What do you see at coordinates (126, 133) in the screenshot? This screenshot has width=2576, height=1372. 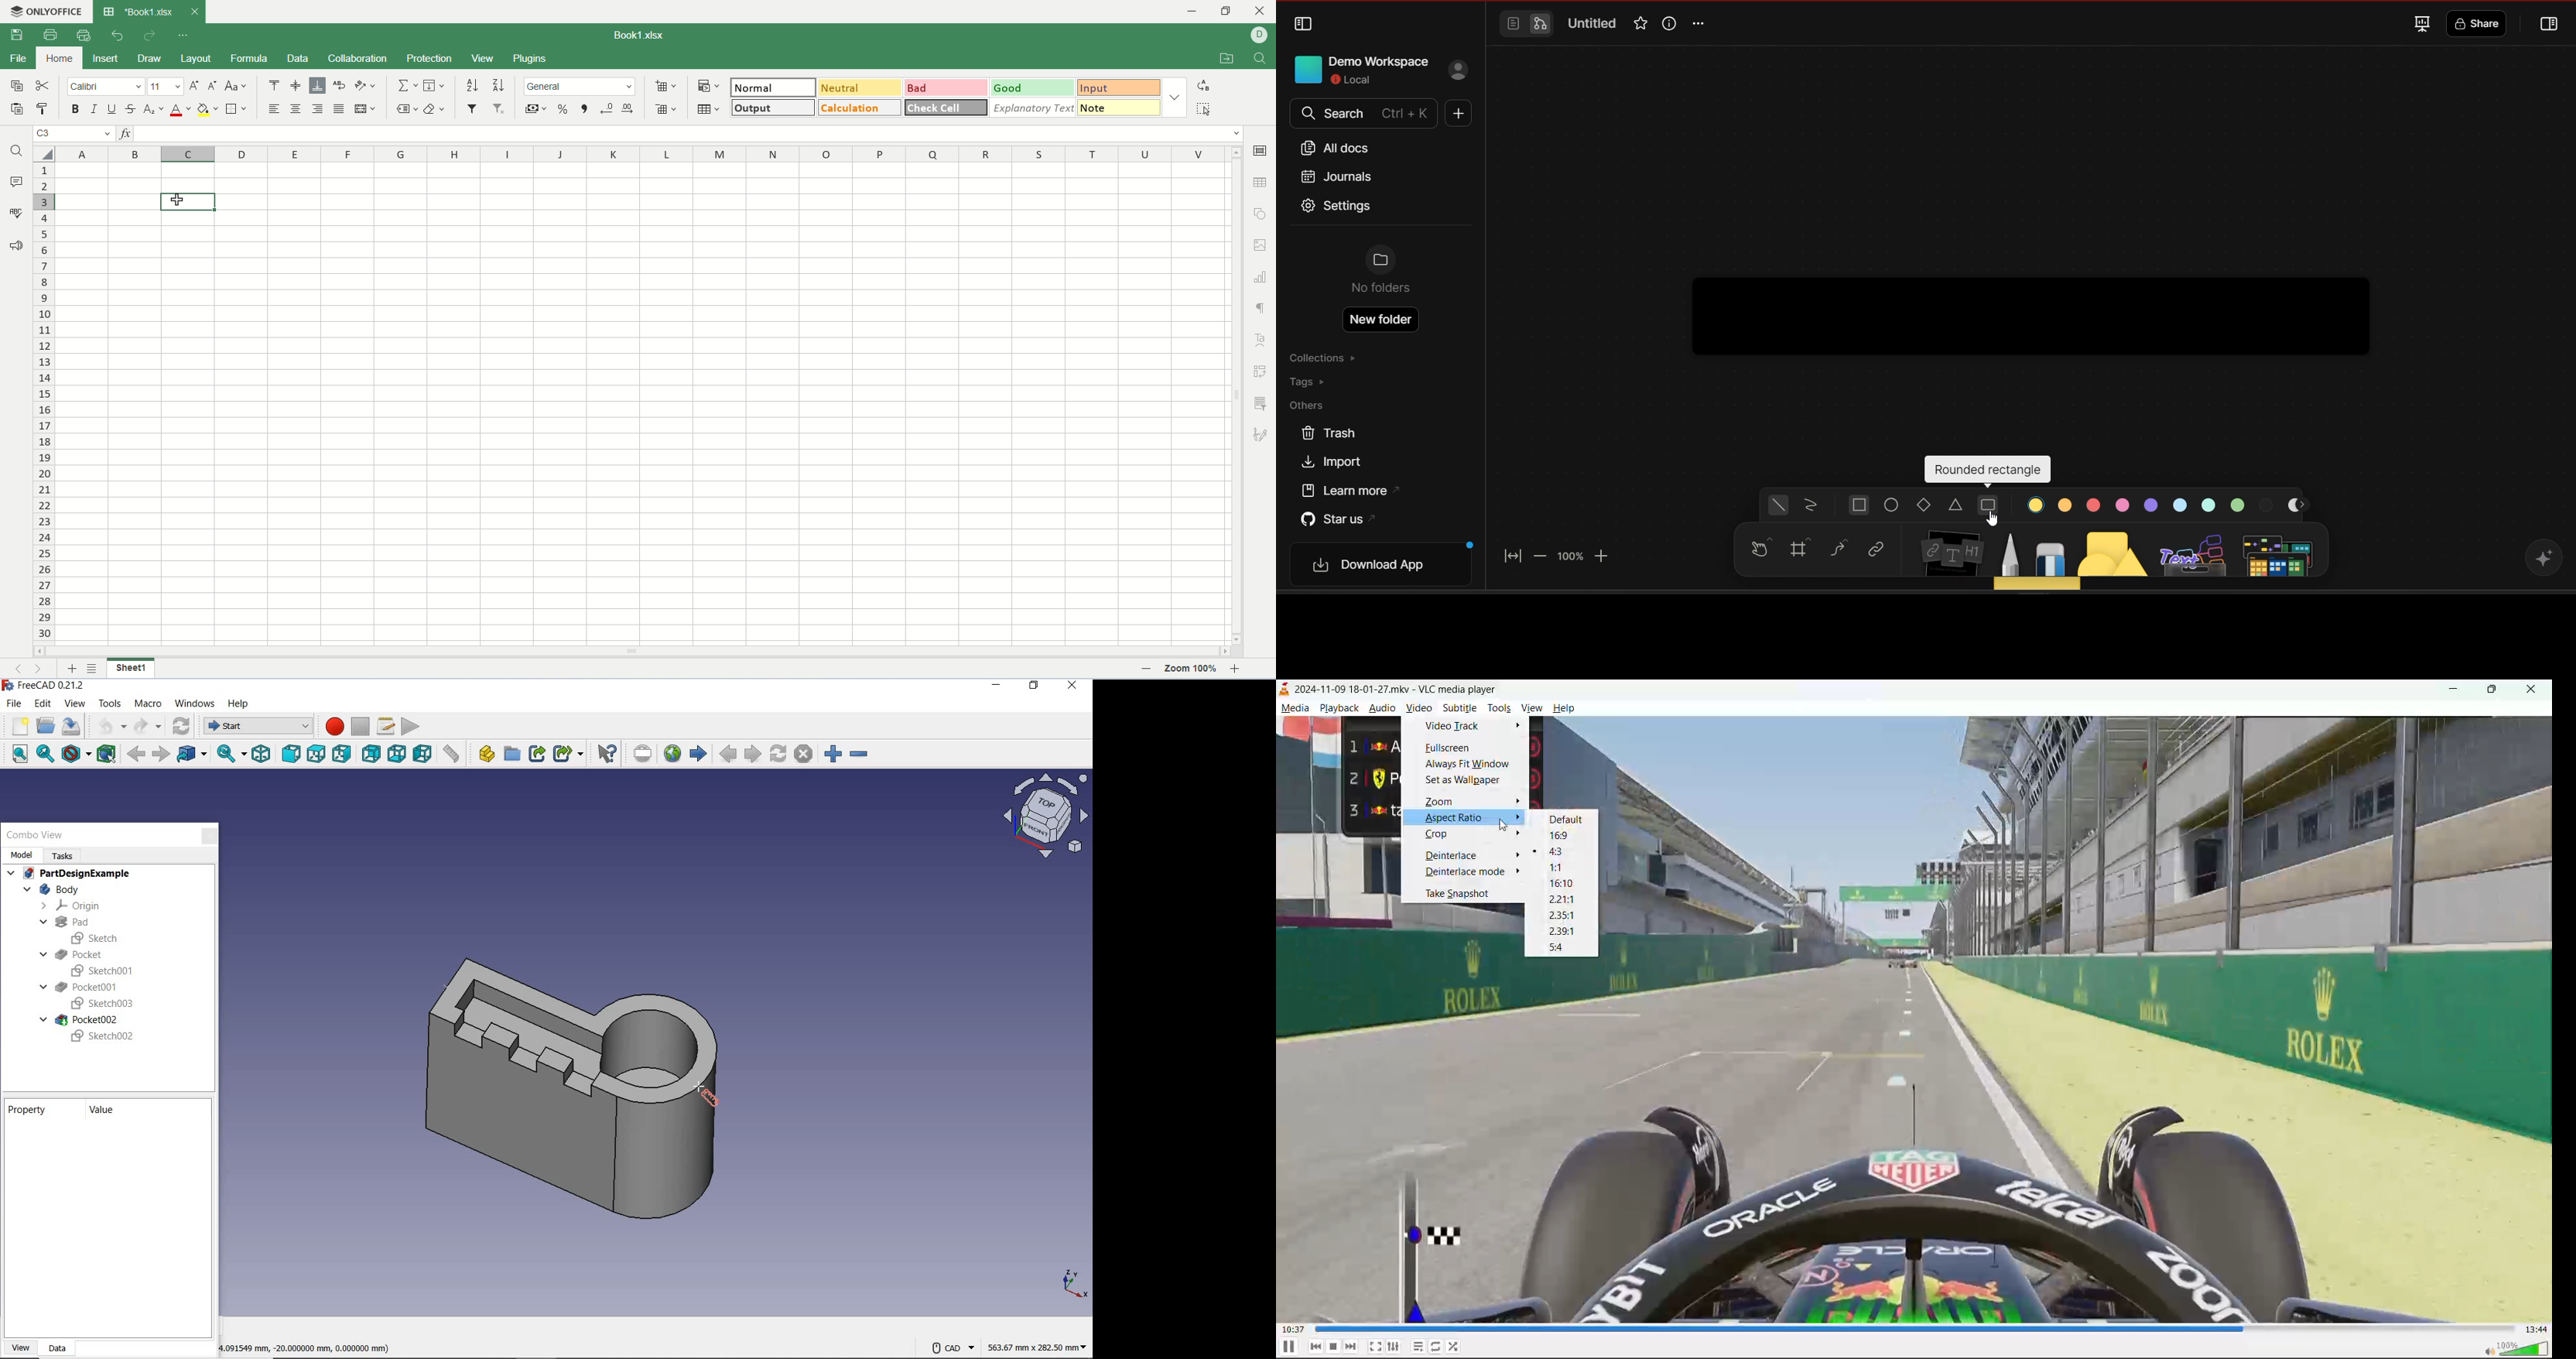 I see `insert function` at bounding box center [126, 133].